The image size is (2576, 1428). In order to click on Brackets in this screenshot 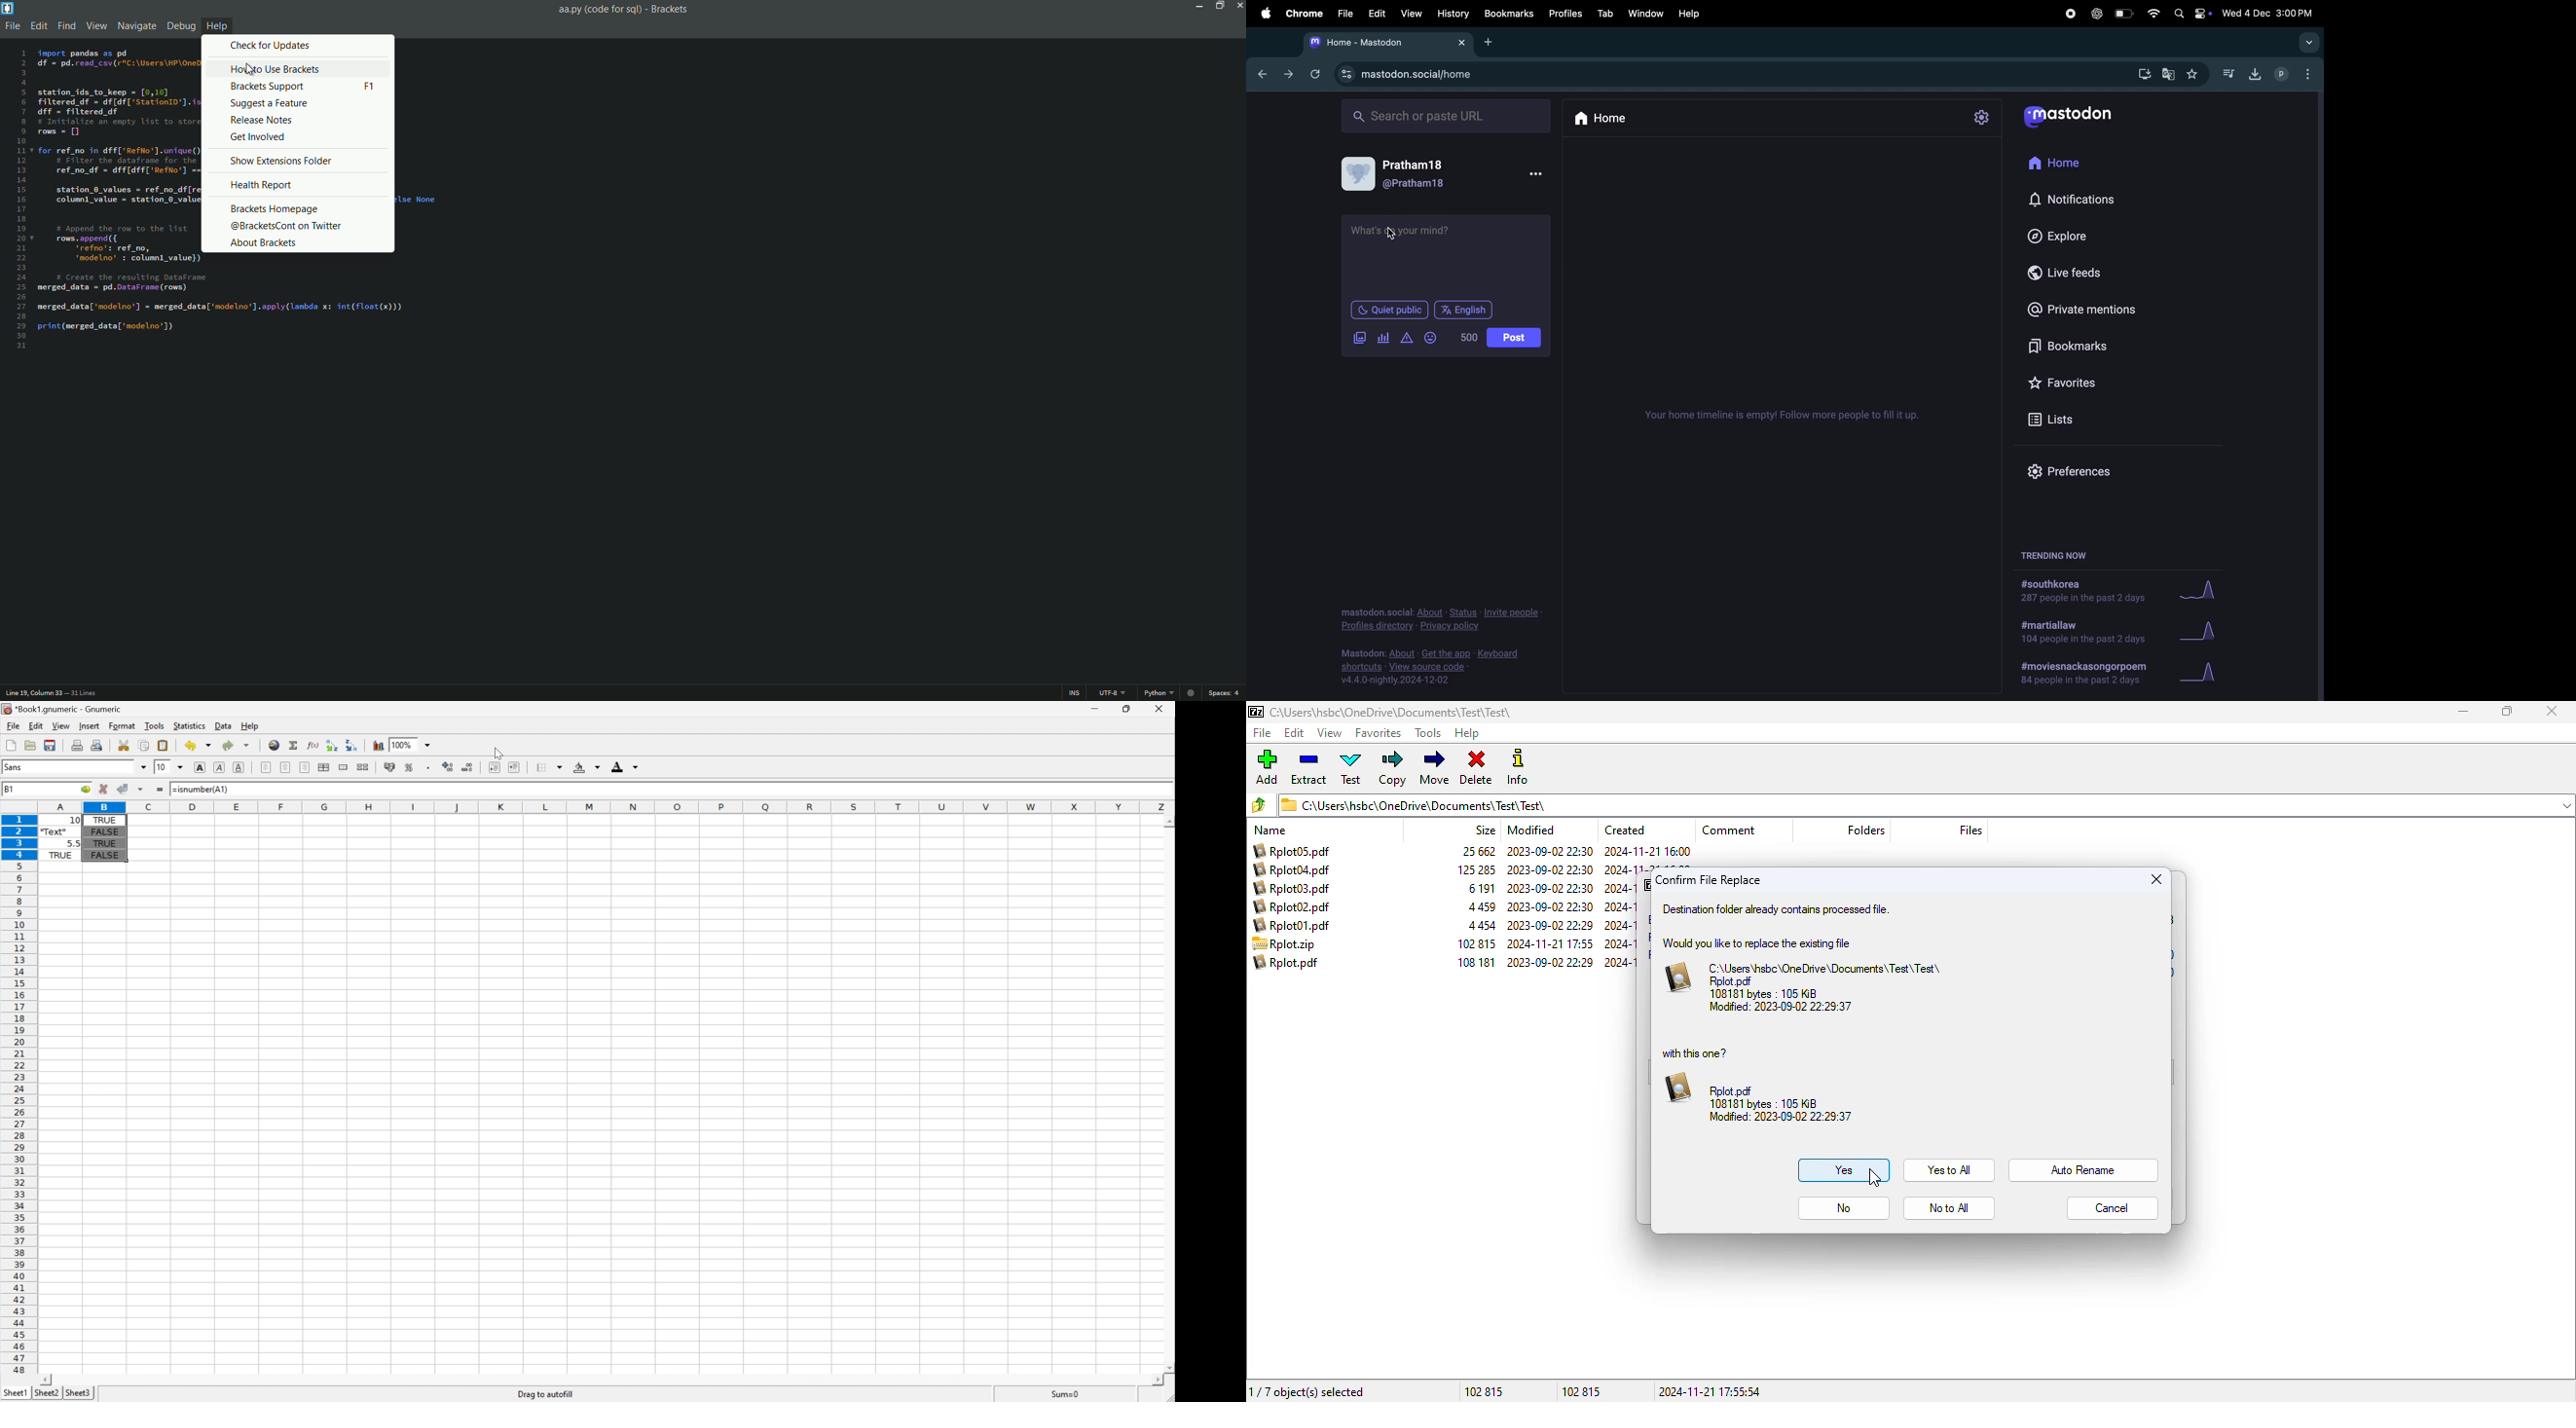, I will do `click(671, 9)`.